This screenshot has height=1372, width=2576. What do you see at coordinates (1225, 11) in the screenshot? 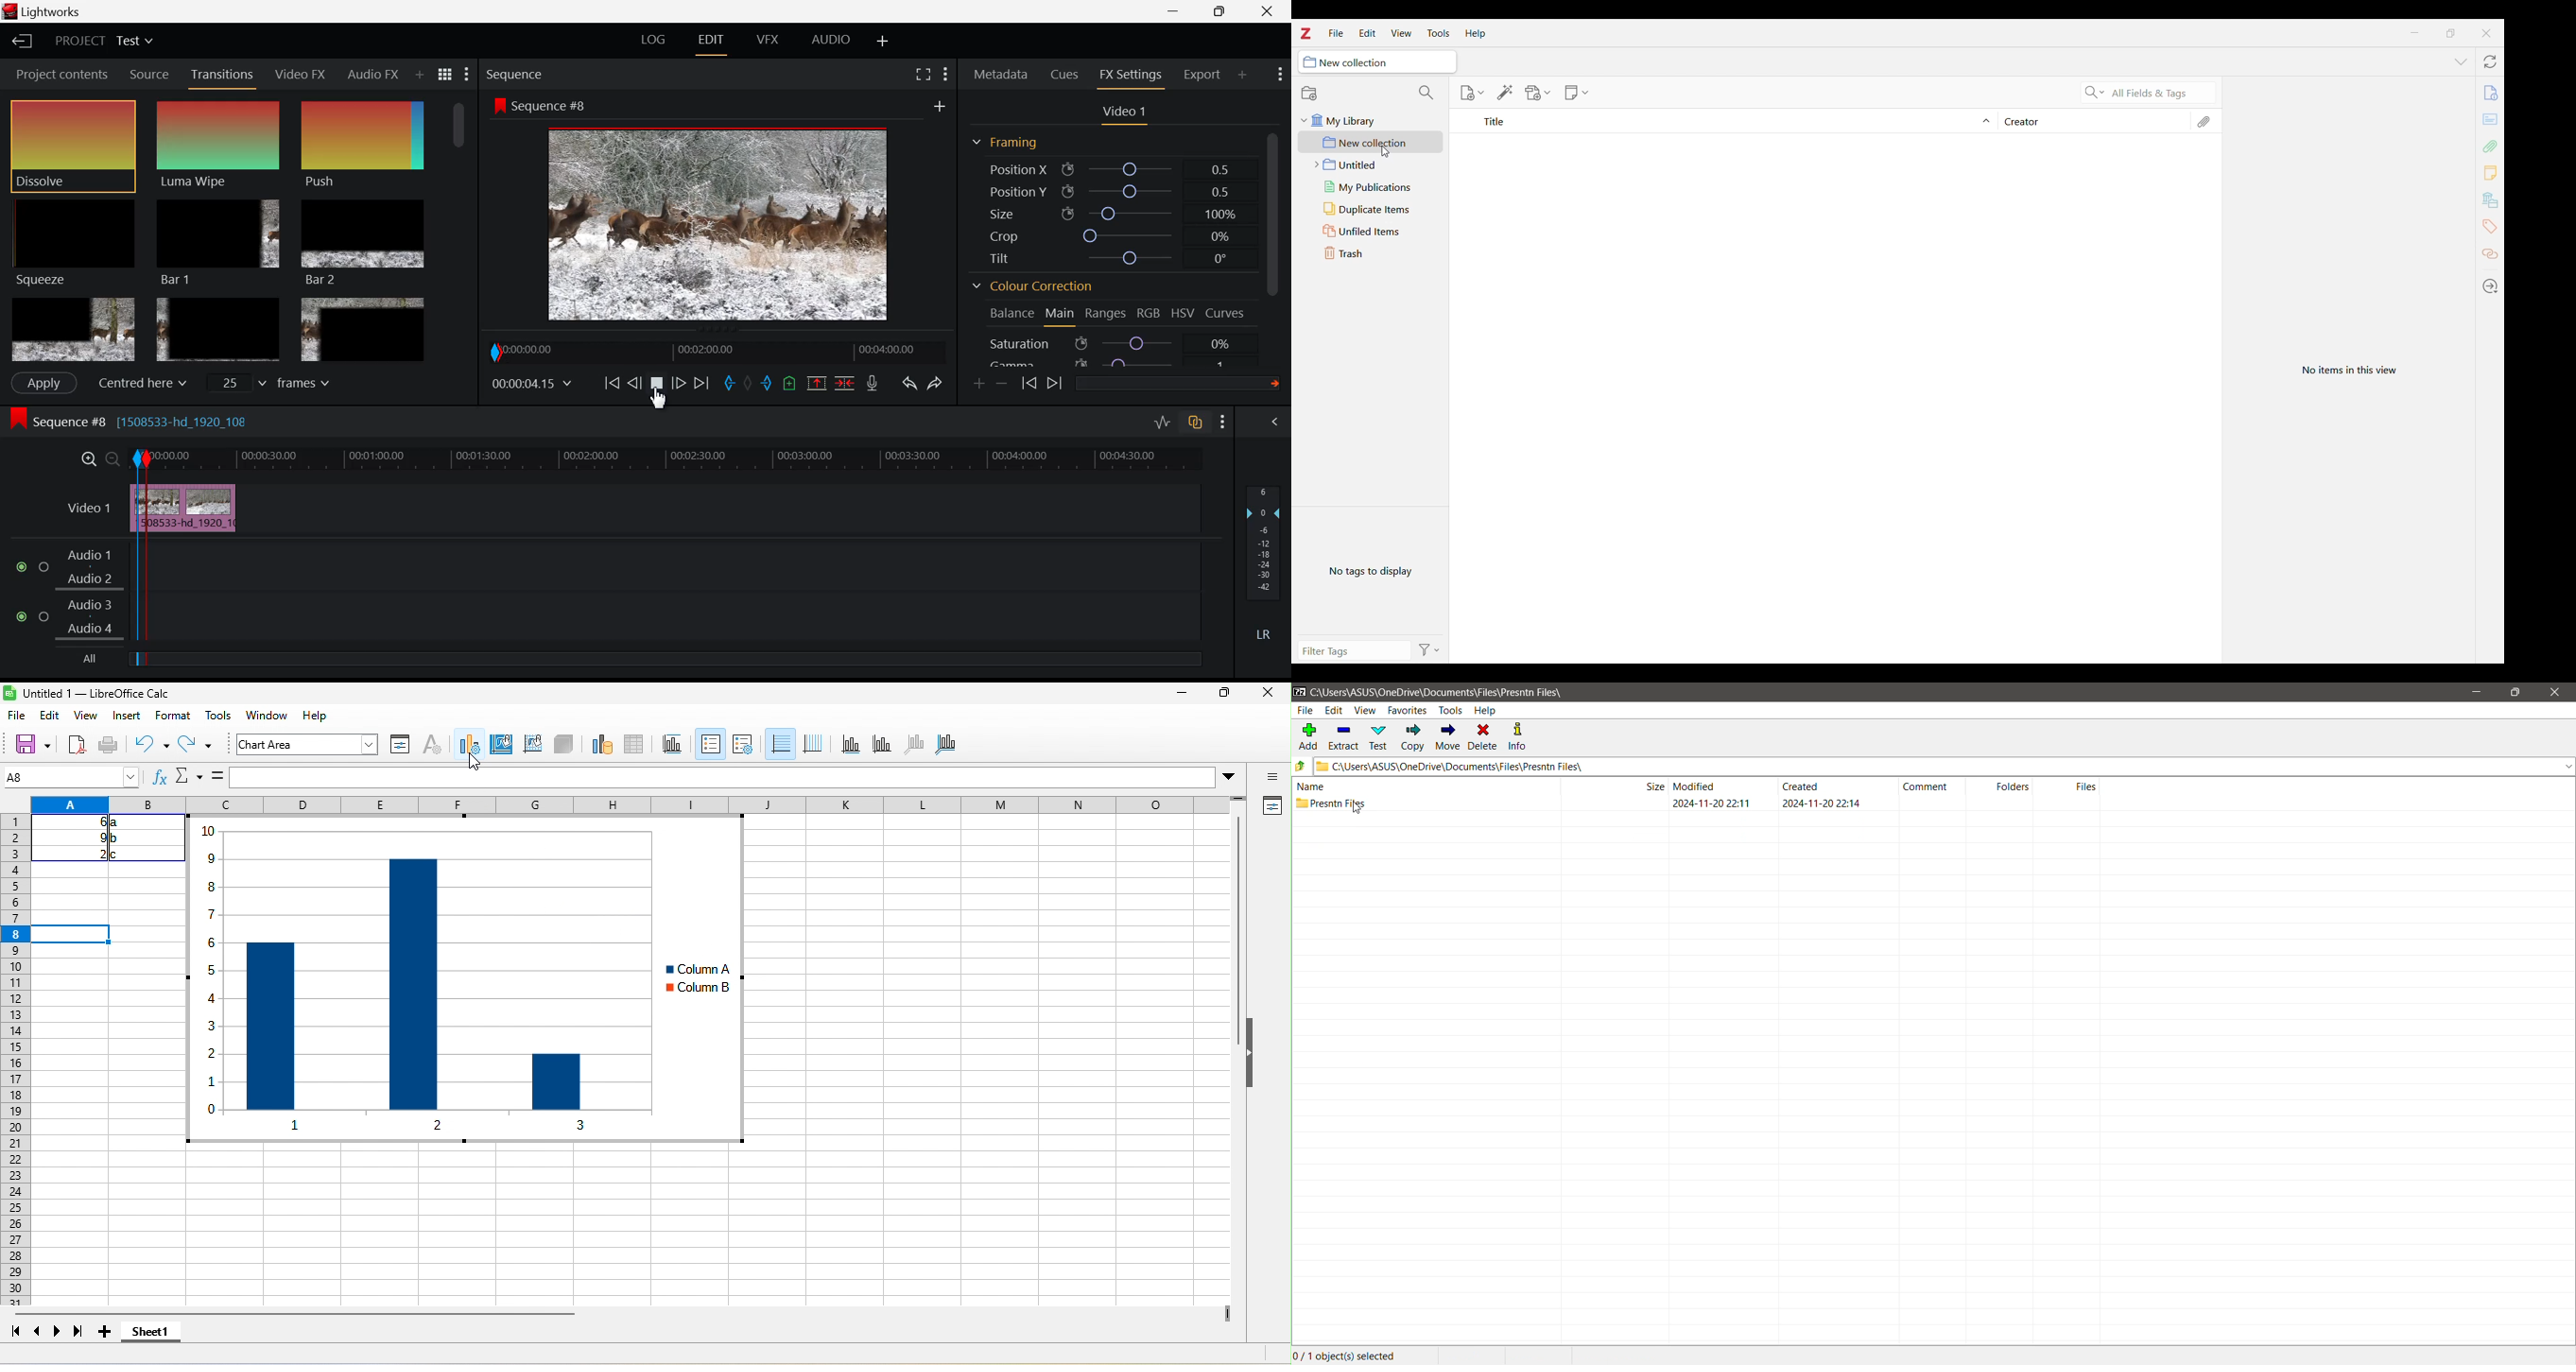
I see `Minimize` at bounding box center [1225, 11].